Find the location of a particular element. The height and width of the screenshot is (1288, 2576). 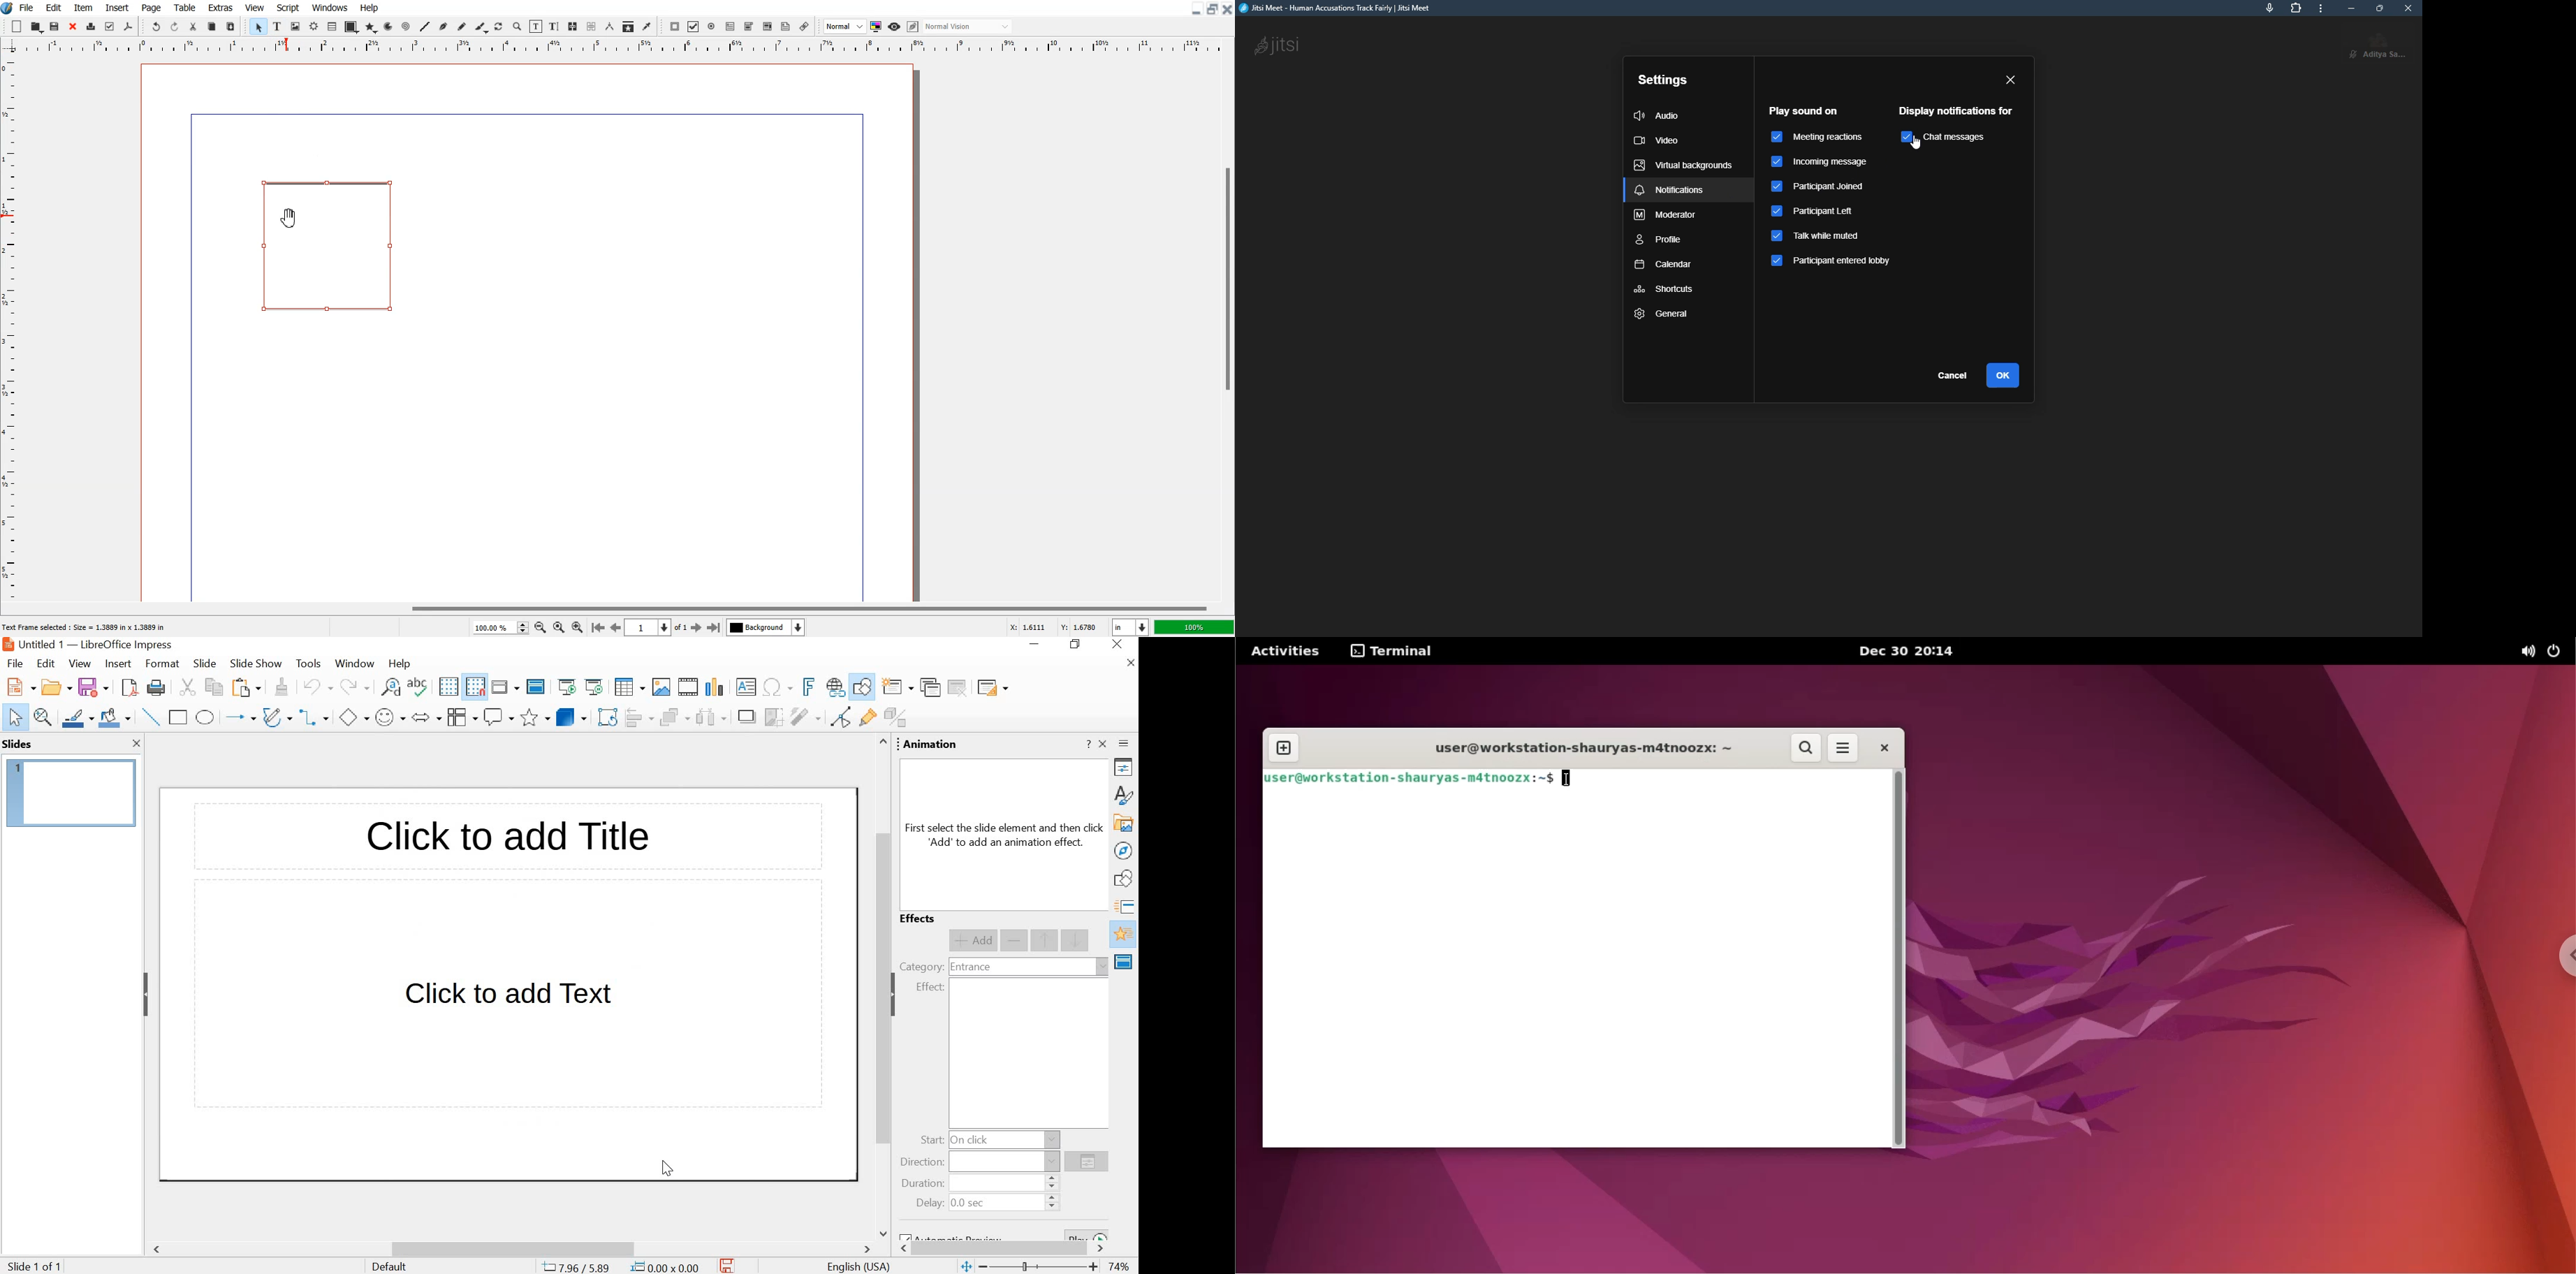

select at least three objects to distribute is located at coordinates (711, 718).